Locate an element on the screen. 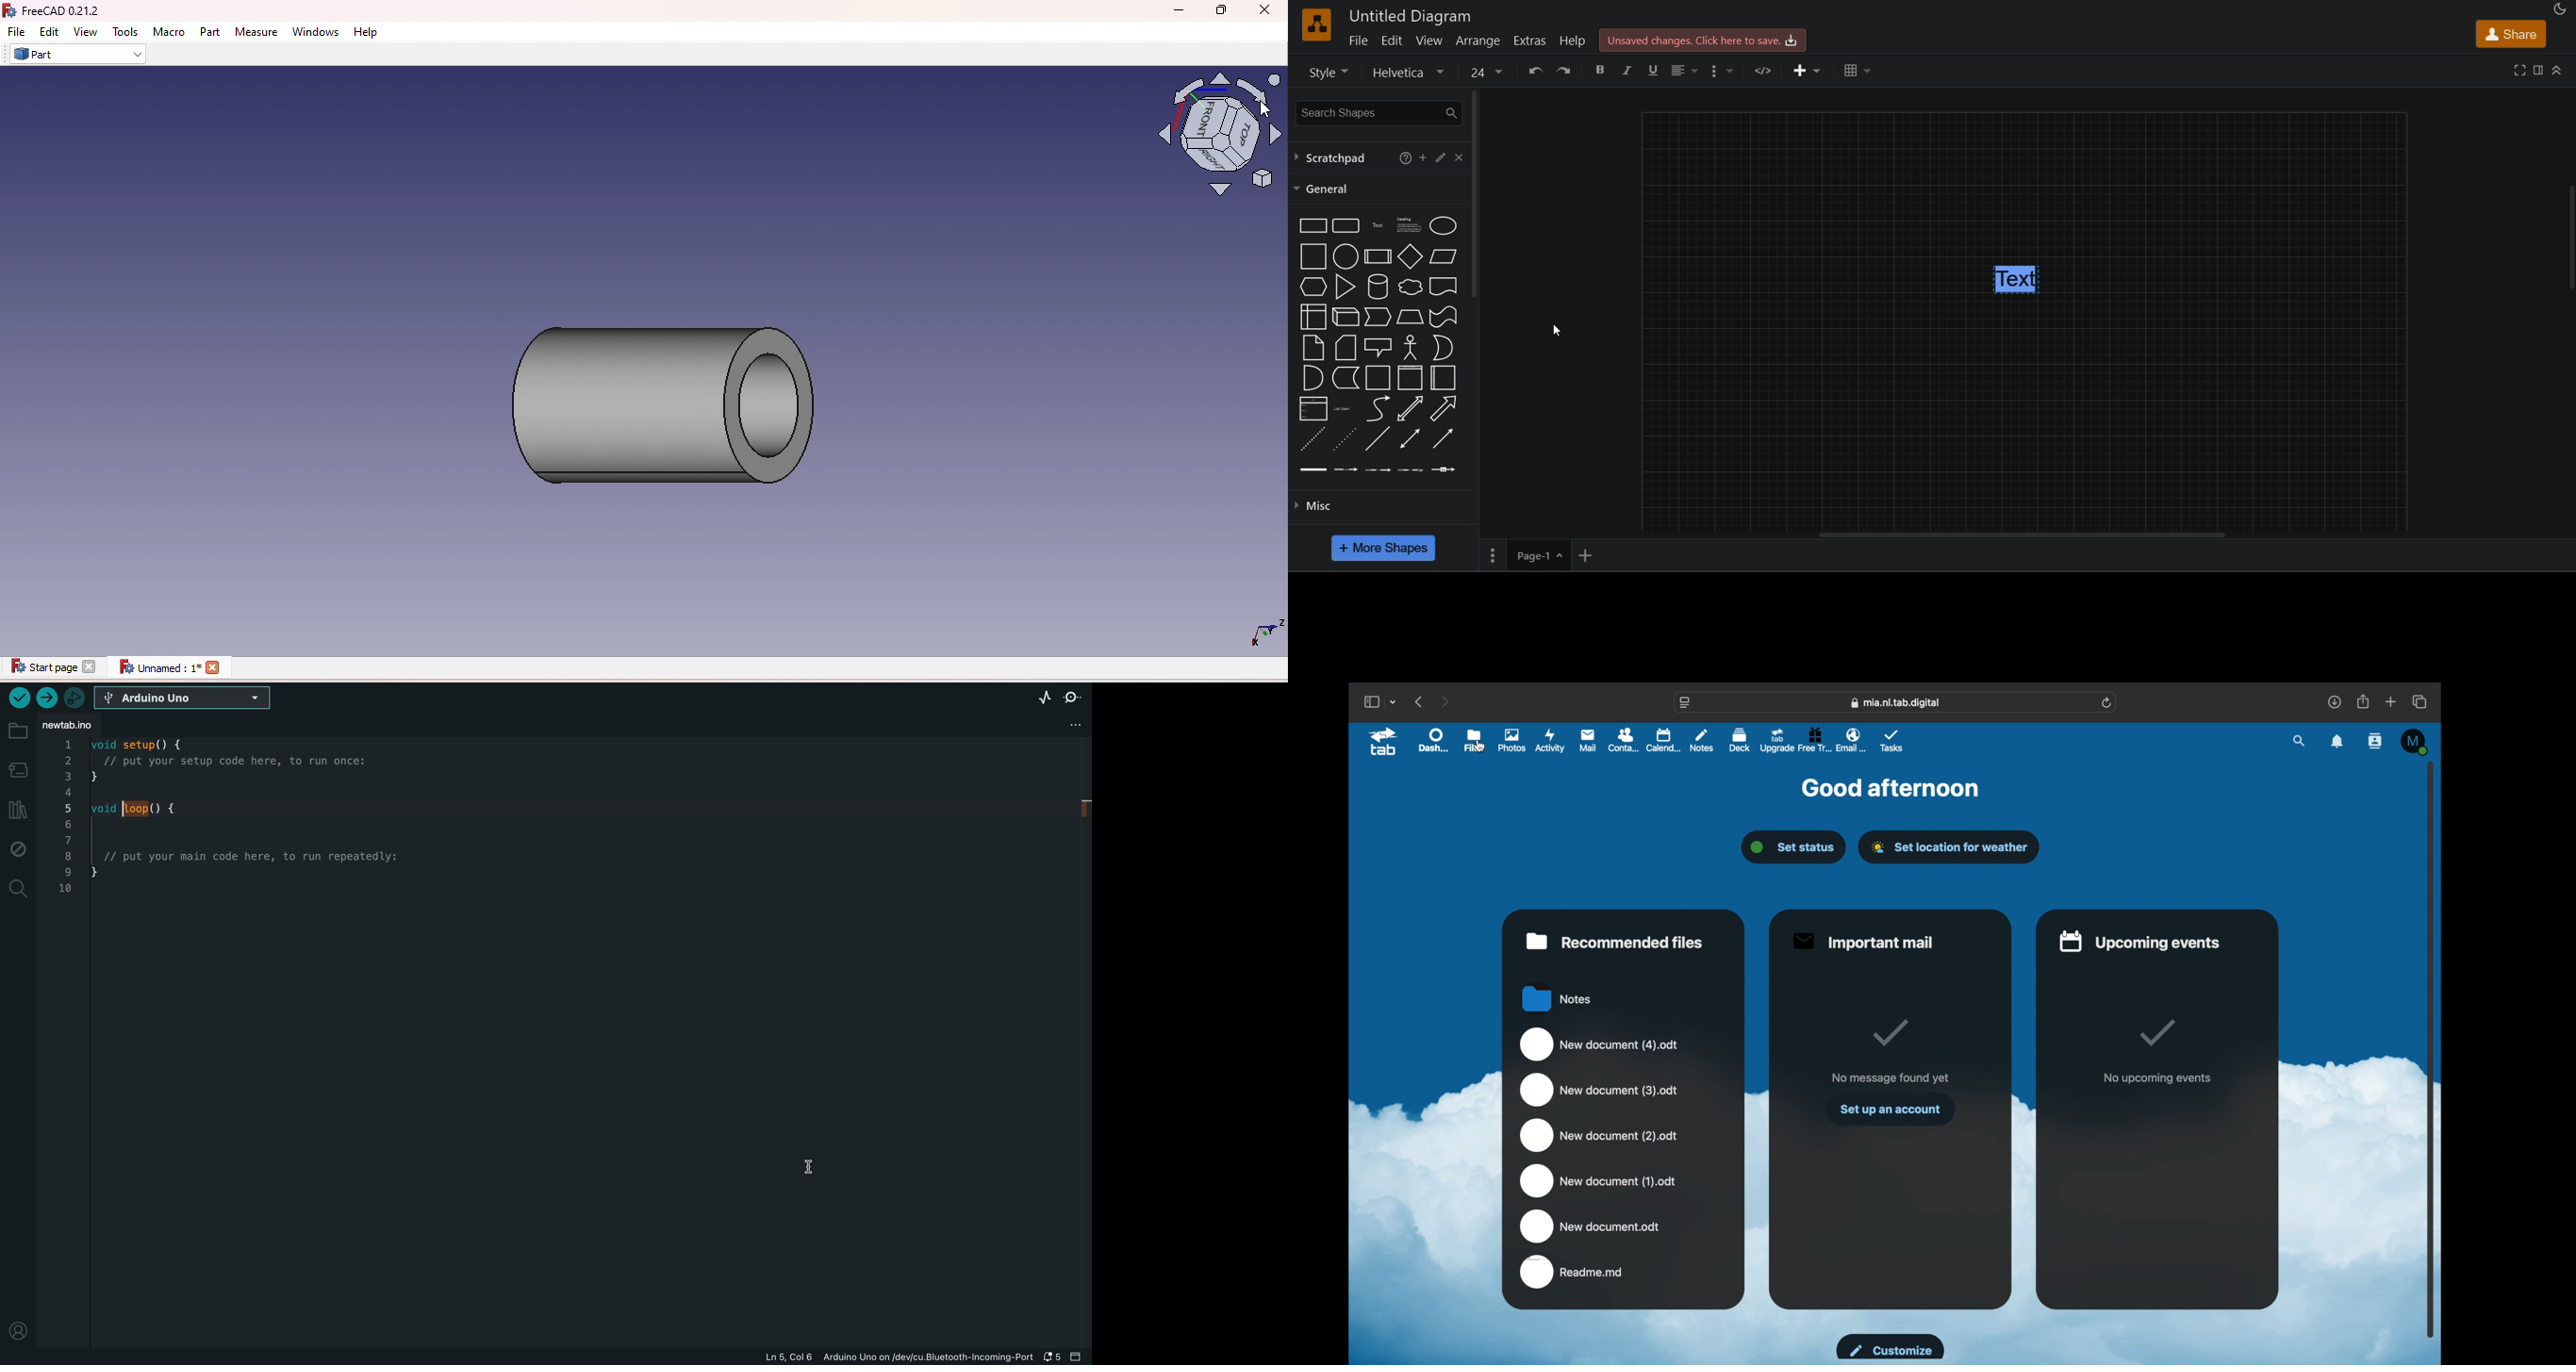 The width and height of the screenshot is (2576, 1372). format is located at coordinates (1727, 71).